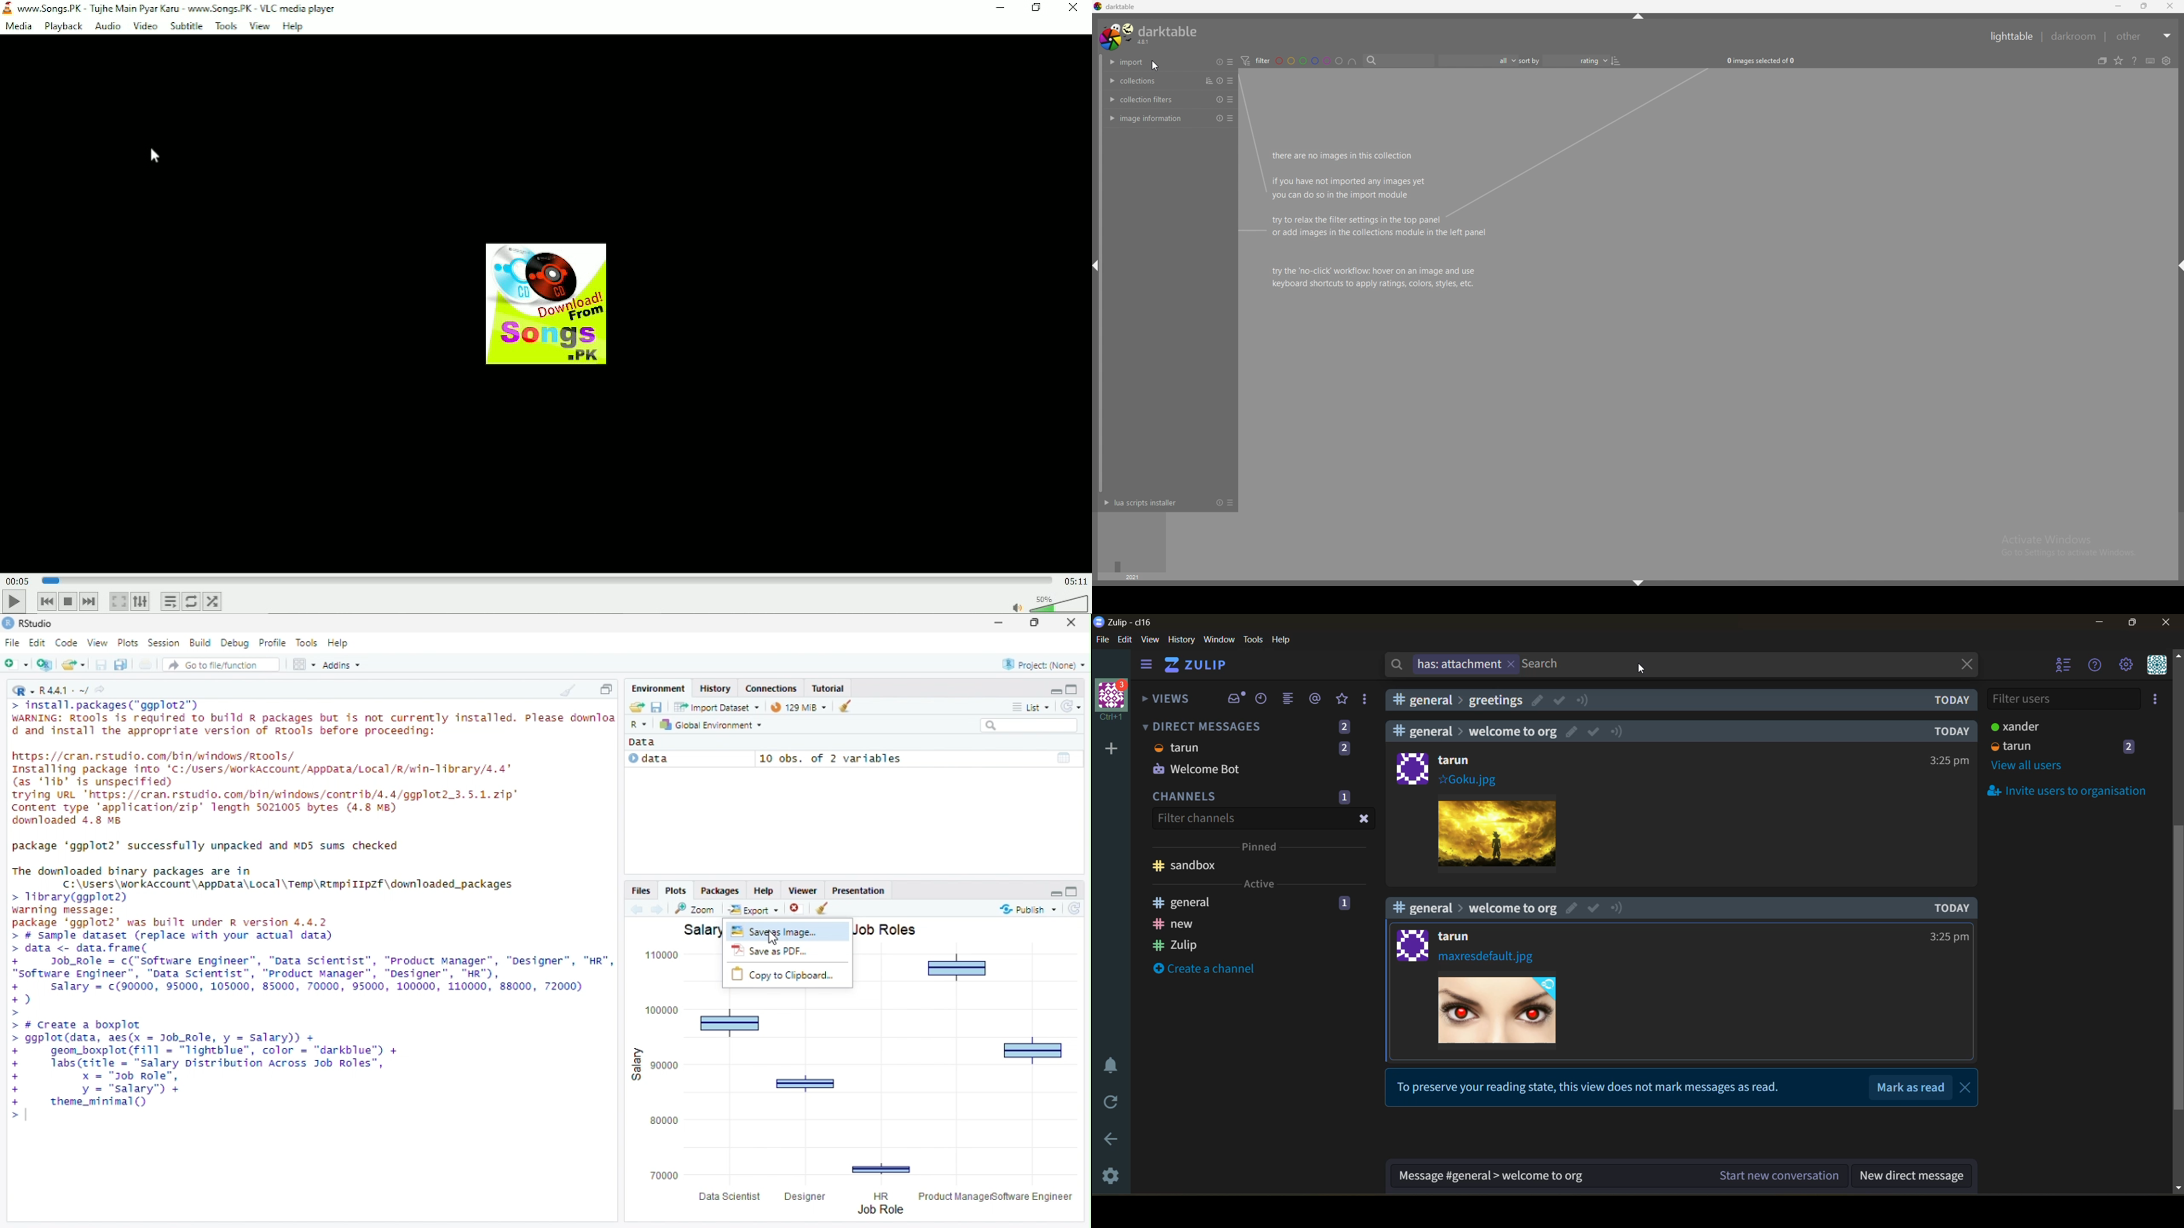 The height and width of the screenshot is (1232, 2184). What do you see at coordinates (1592, 1089) in the screenshot?
I see `To preserve your reading state, this view does not mark messages as read.` at bounding box center [1592, 1089].